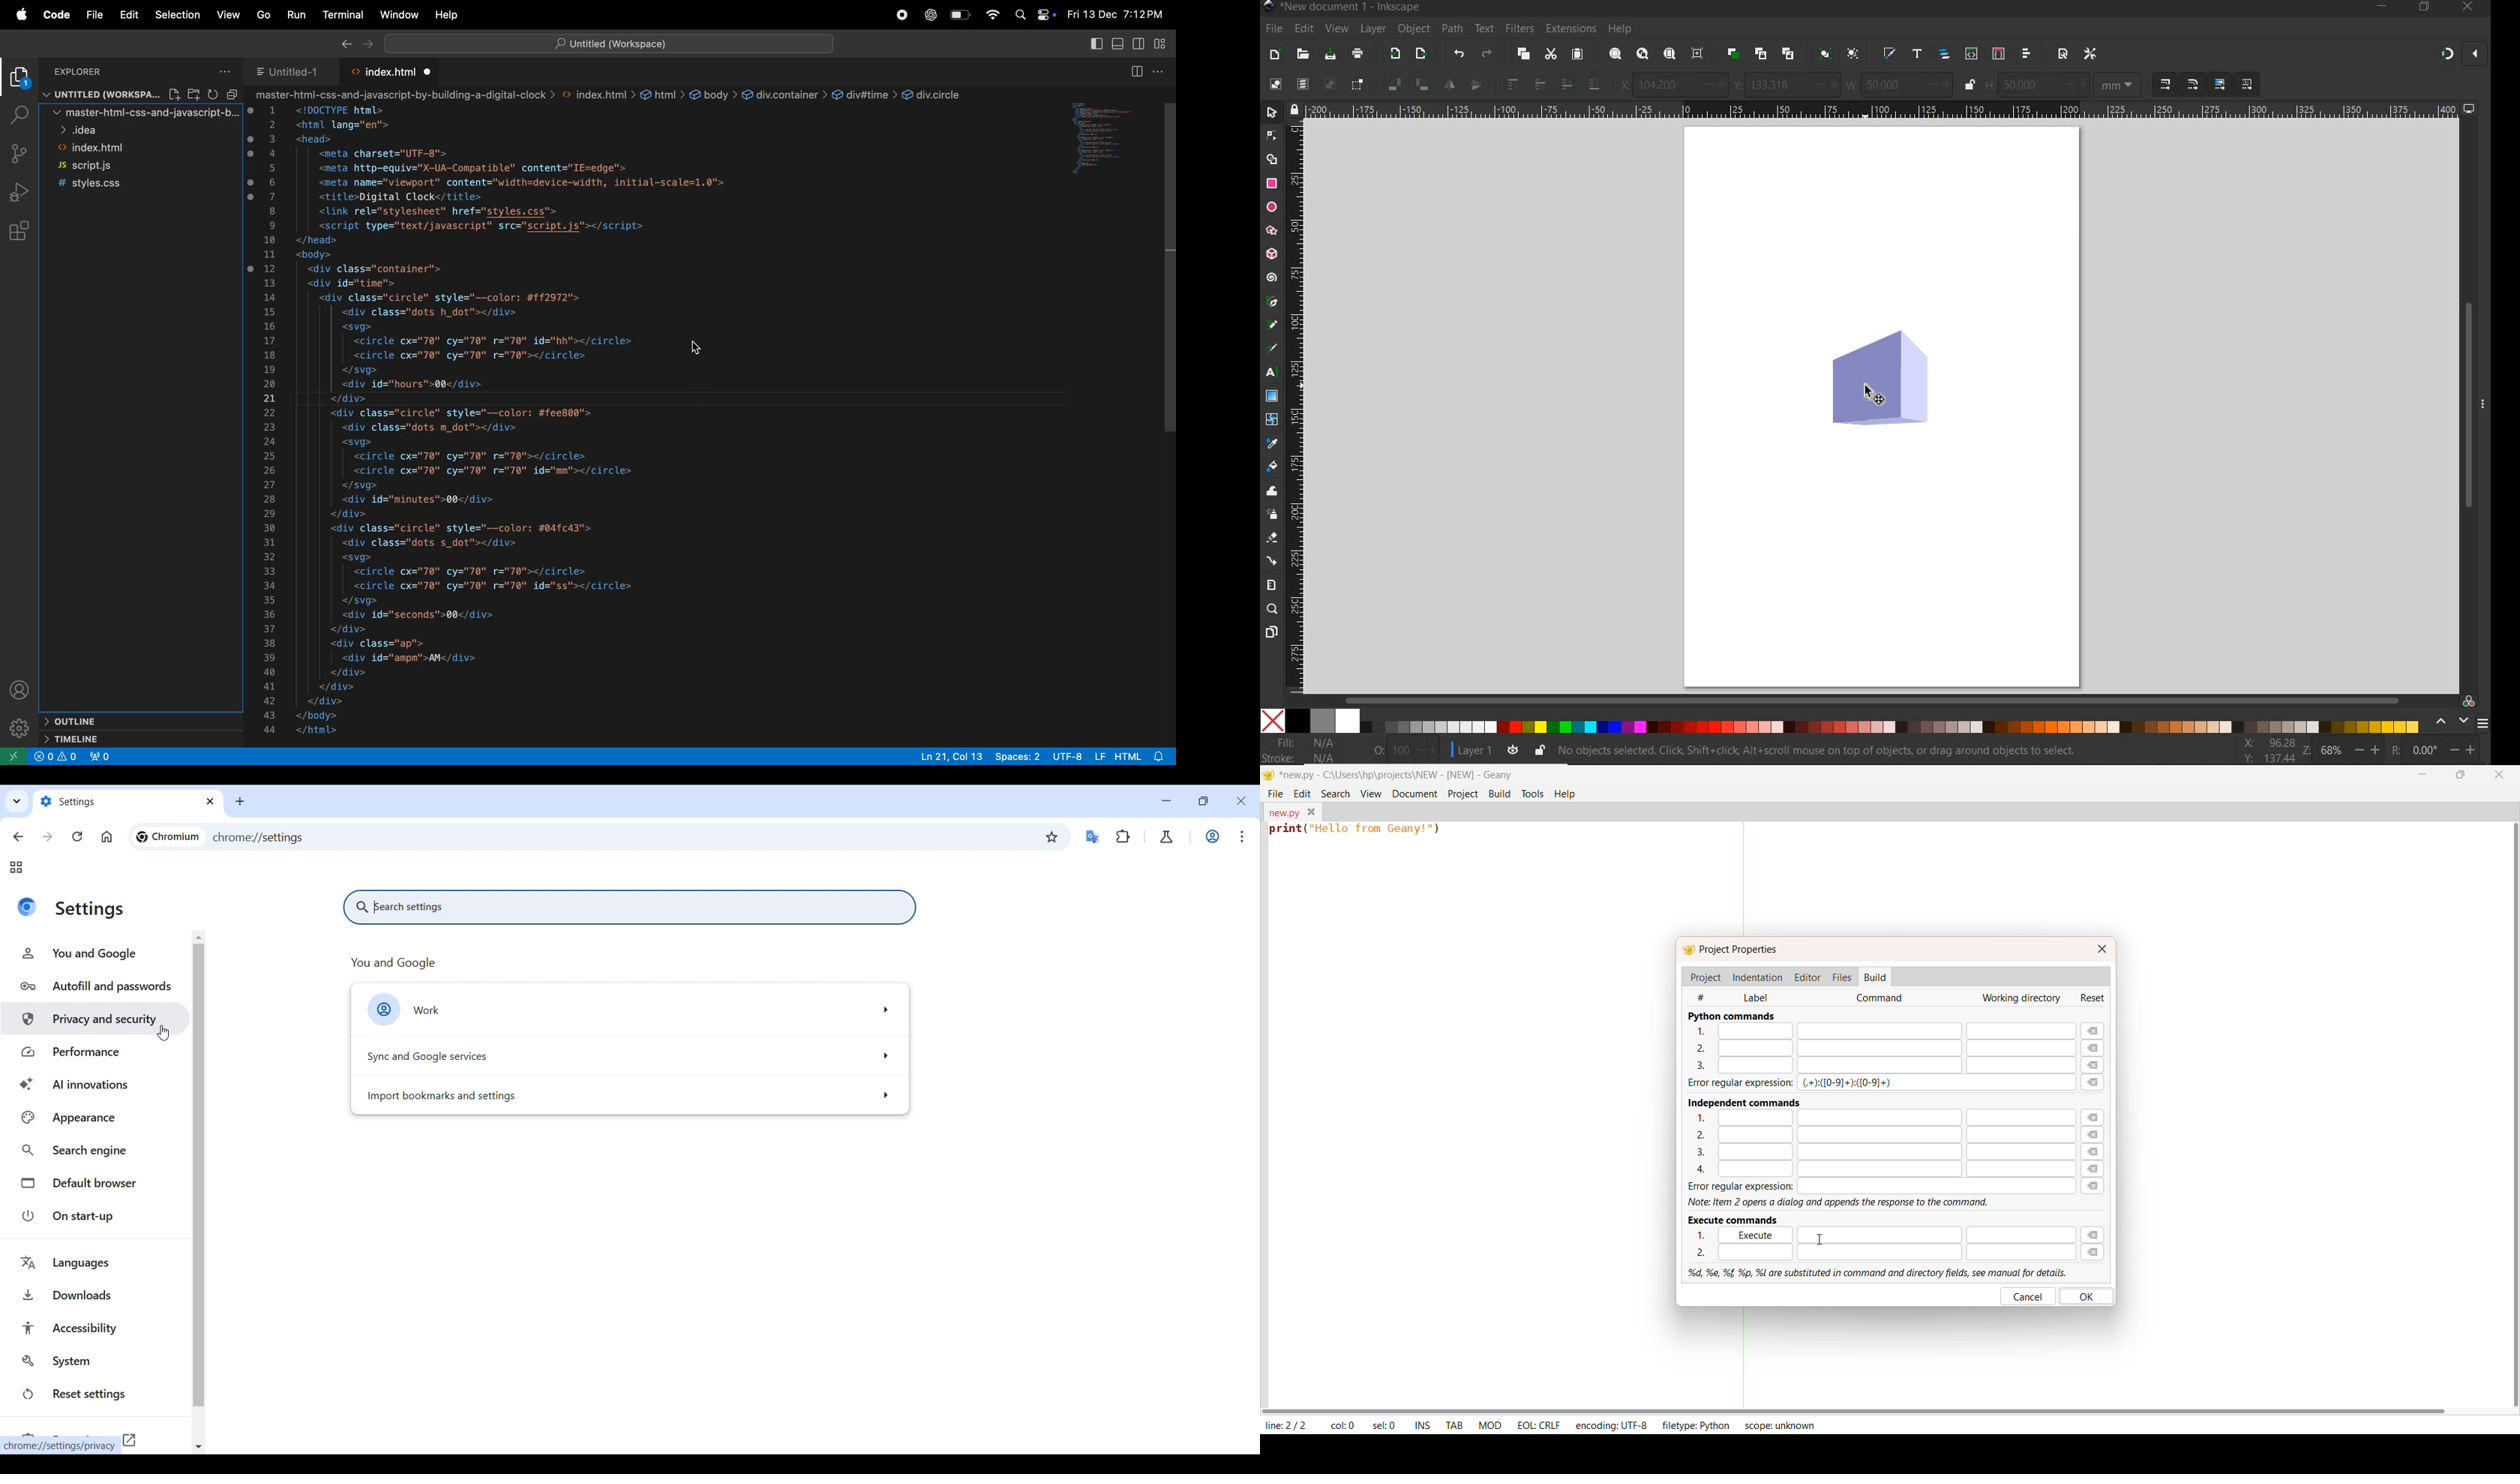 The image size is (2520, 1484). What do you see at coordinates (1852, 84) in the screenshot?
I see `w` at bounding box center [1852, 84].